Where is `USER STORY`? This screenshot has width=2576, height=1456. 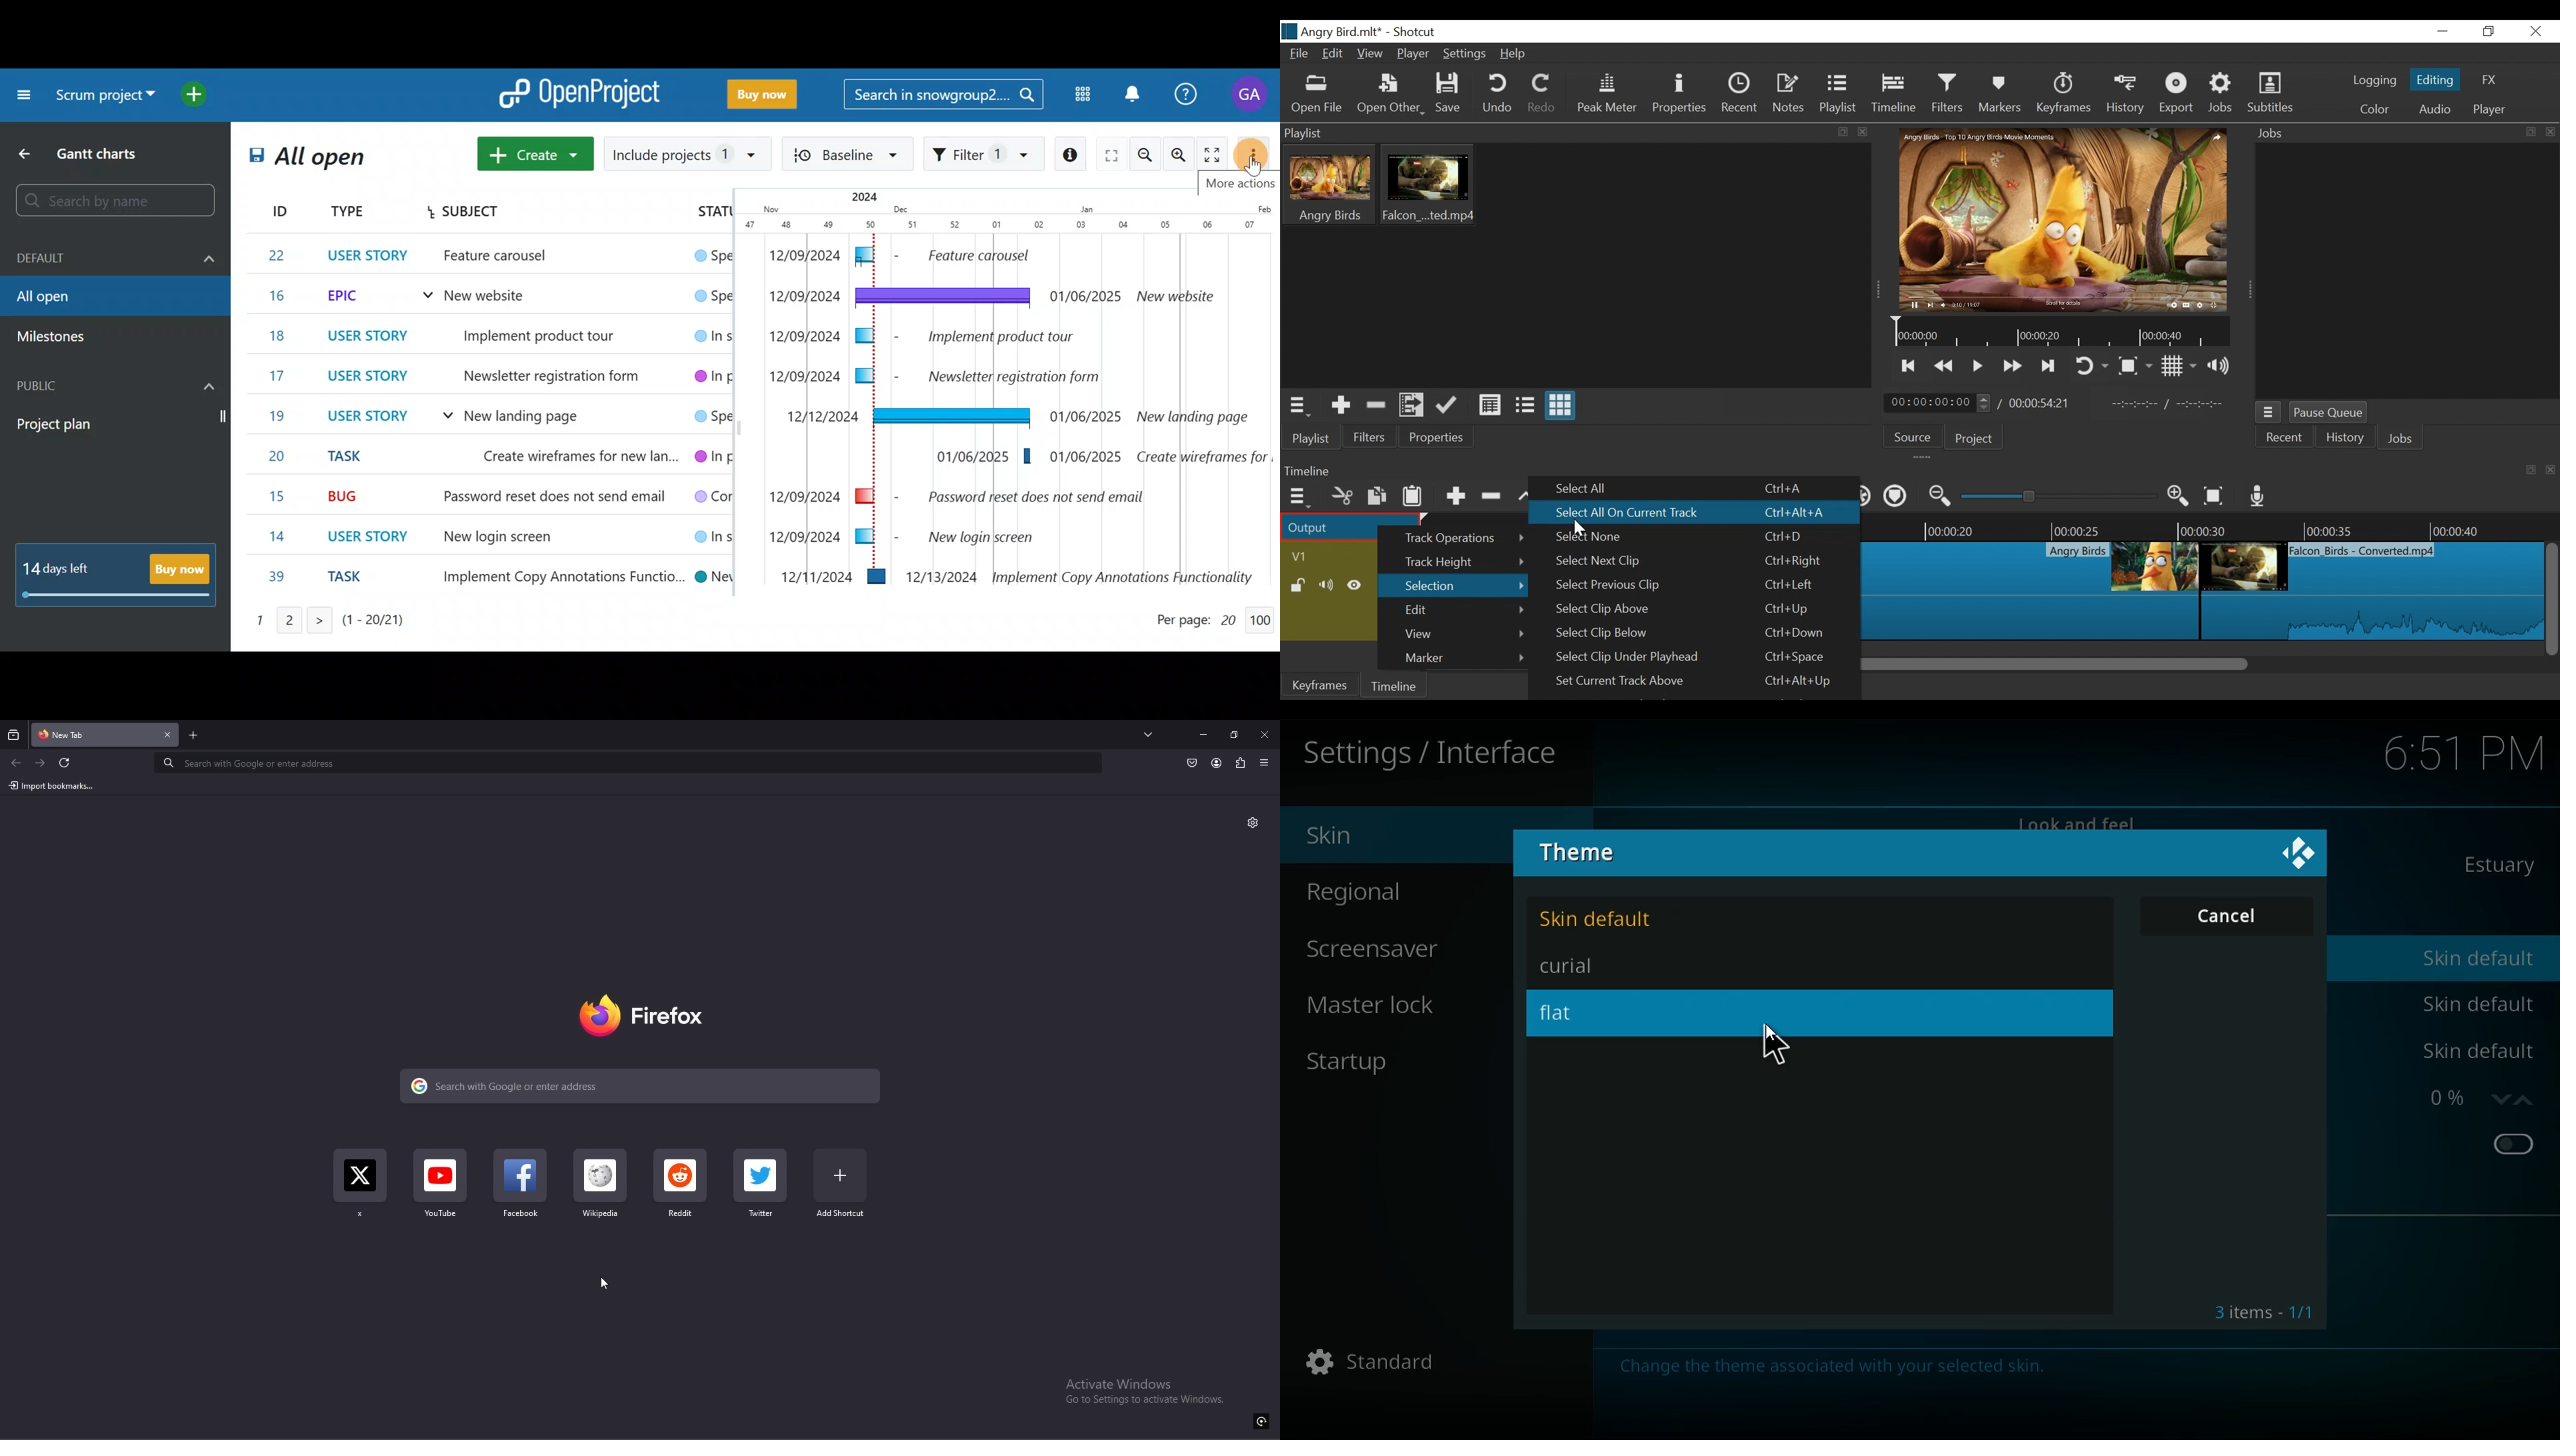
USER STORY is located at coordinates (375, 537).